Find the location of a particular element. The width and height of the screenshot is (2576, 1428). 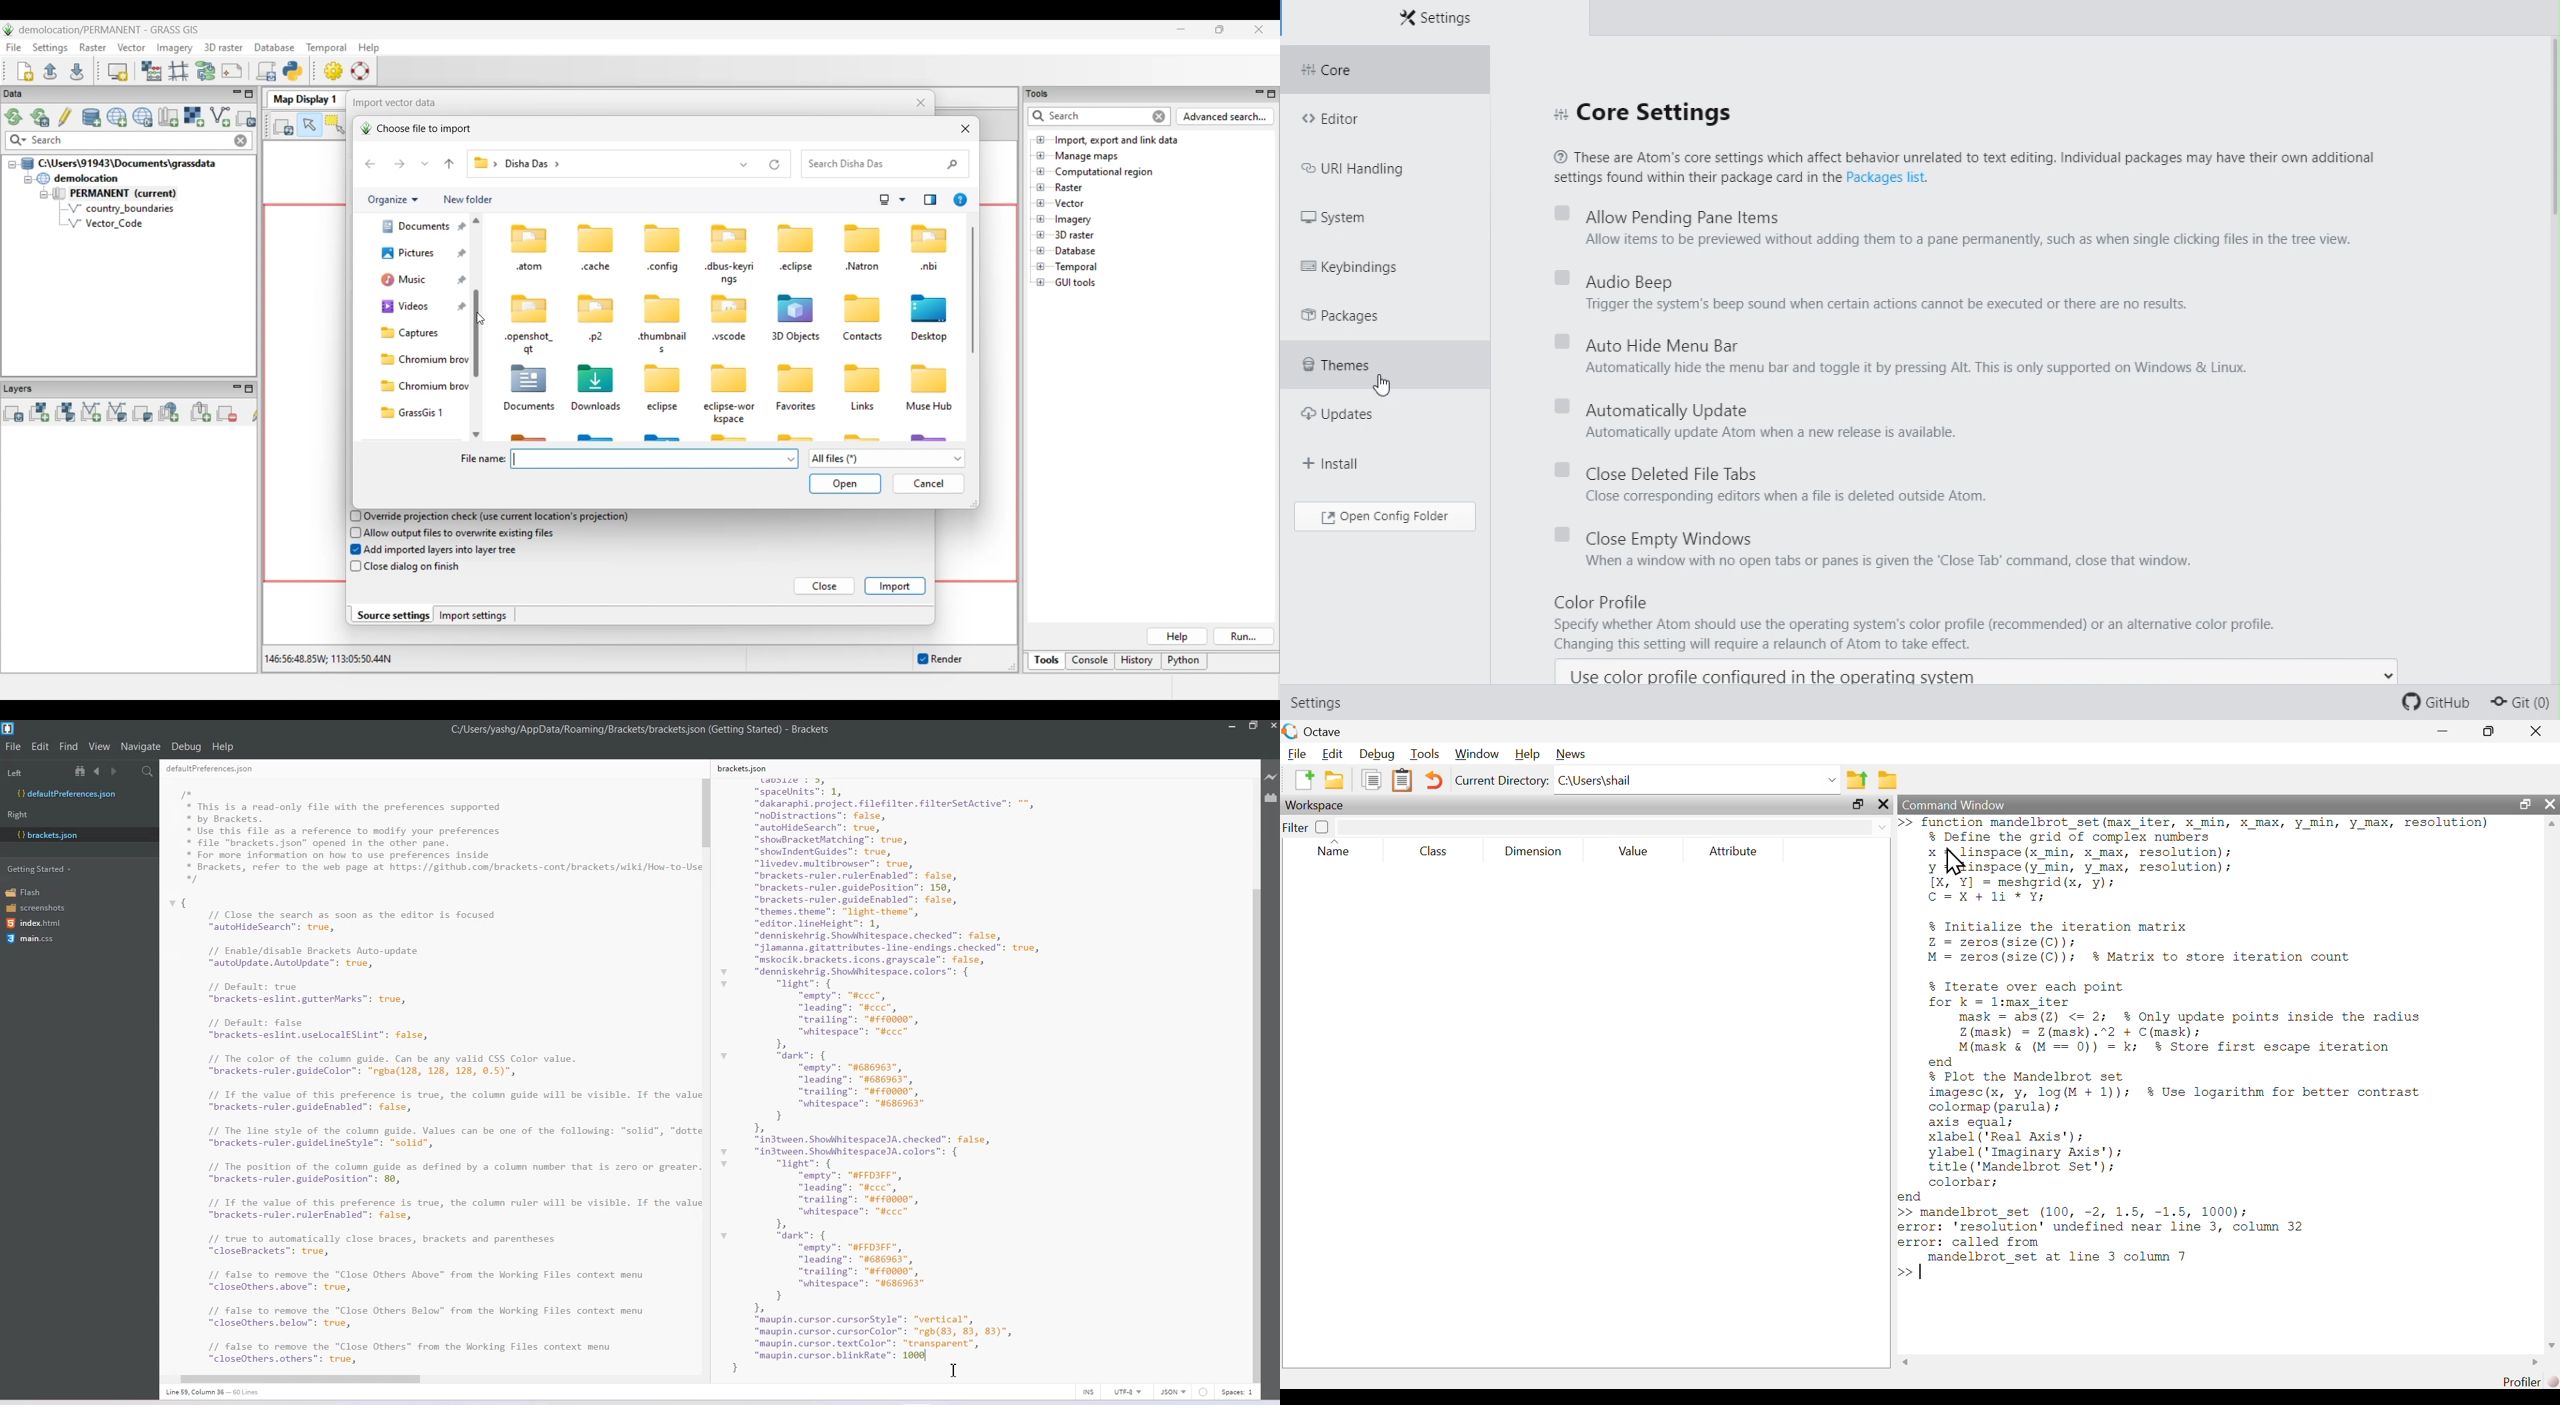

Allow pending window pane items is located at coordinates (1958, 214).